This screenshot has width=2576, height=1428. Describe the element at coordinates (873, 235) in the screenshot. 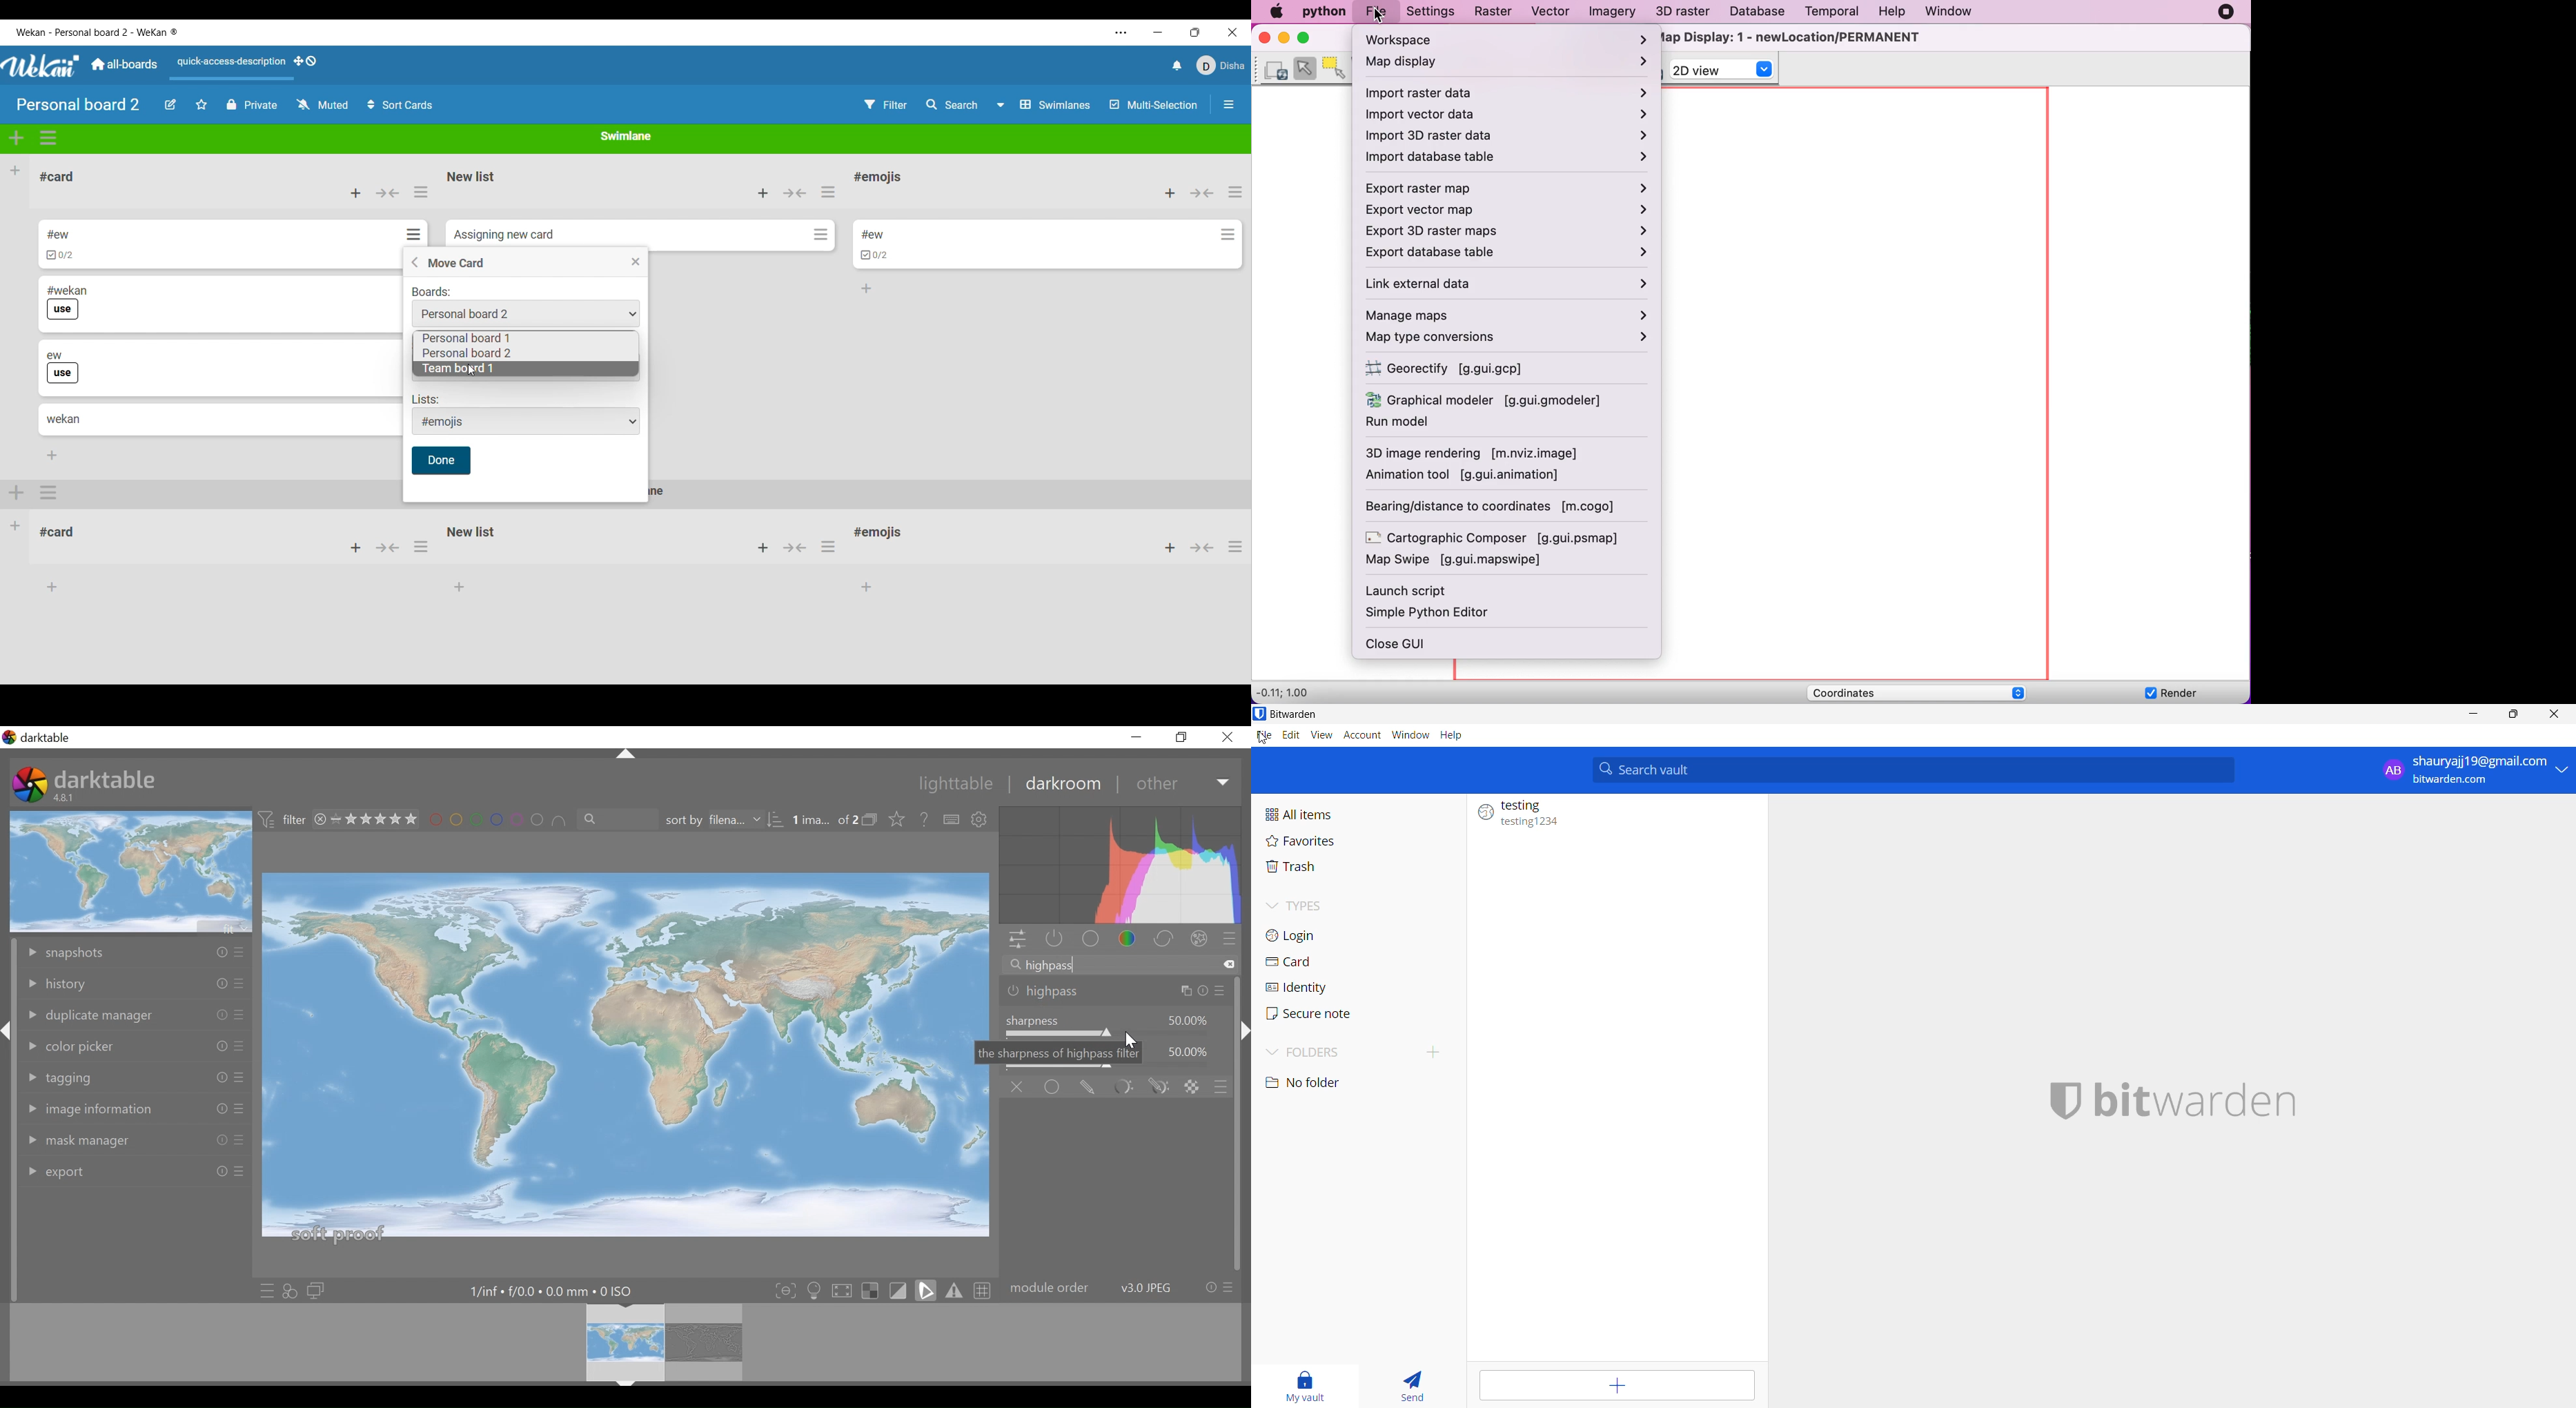

I see `Card name` at that location.